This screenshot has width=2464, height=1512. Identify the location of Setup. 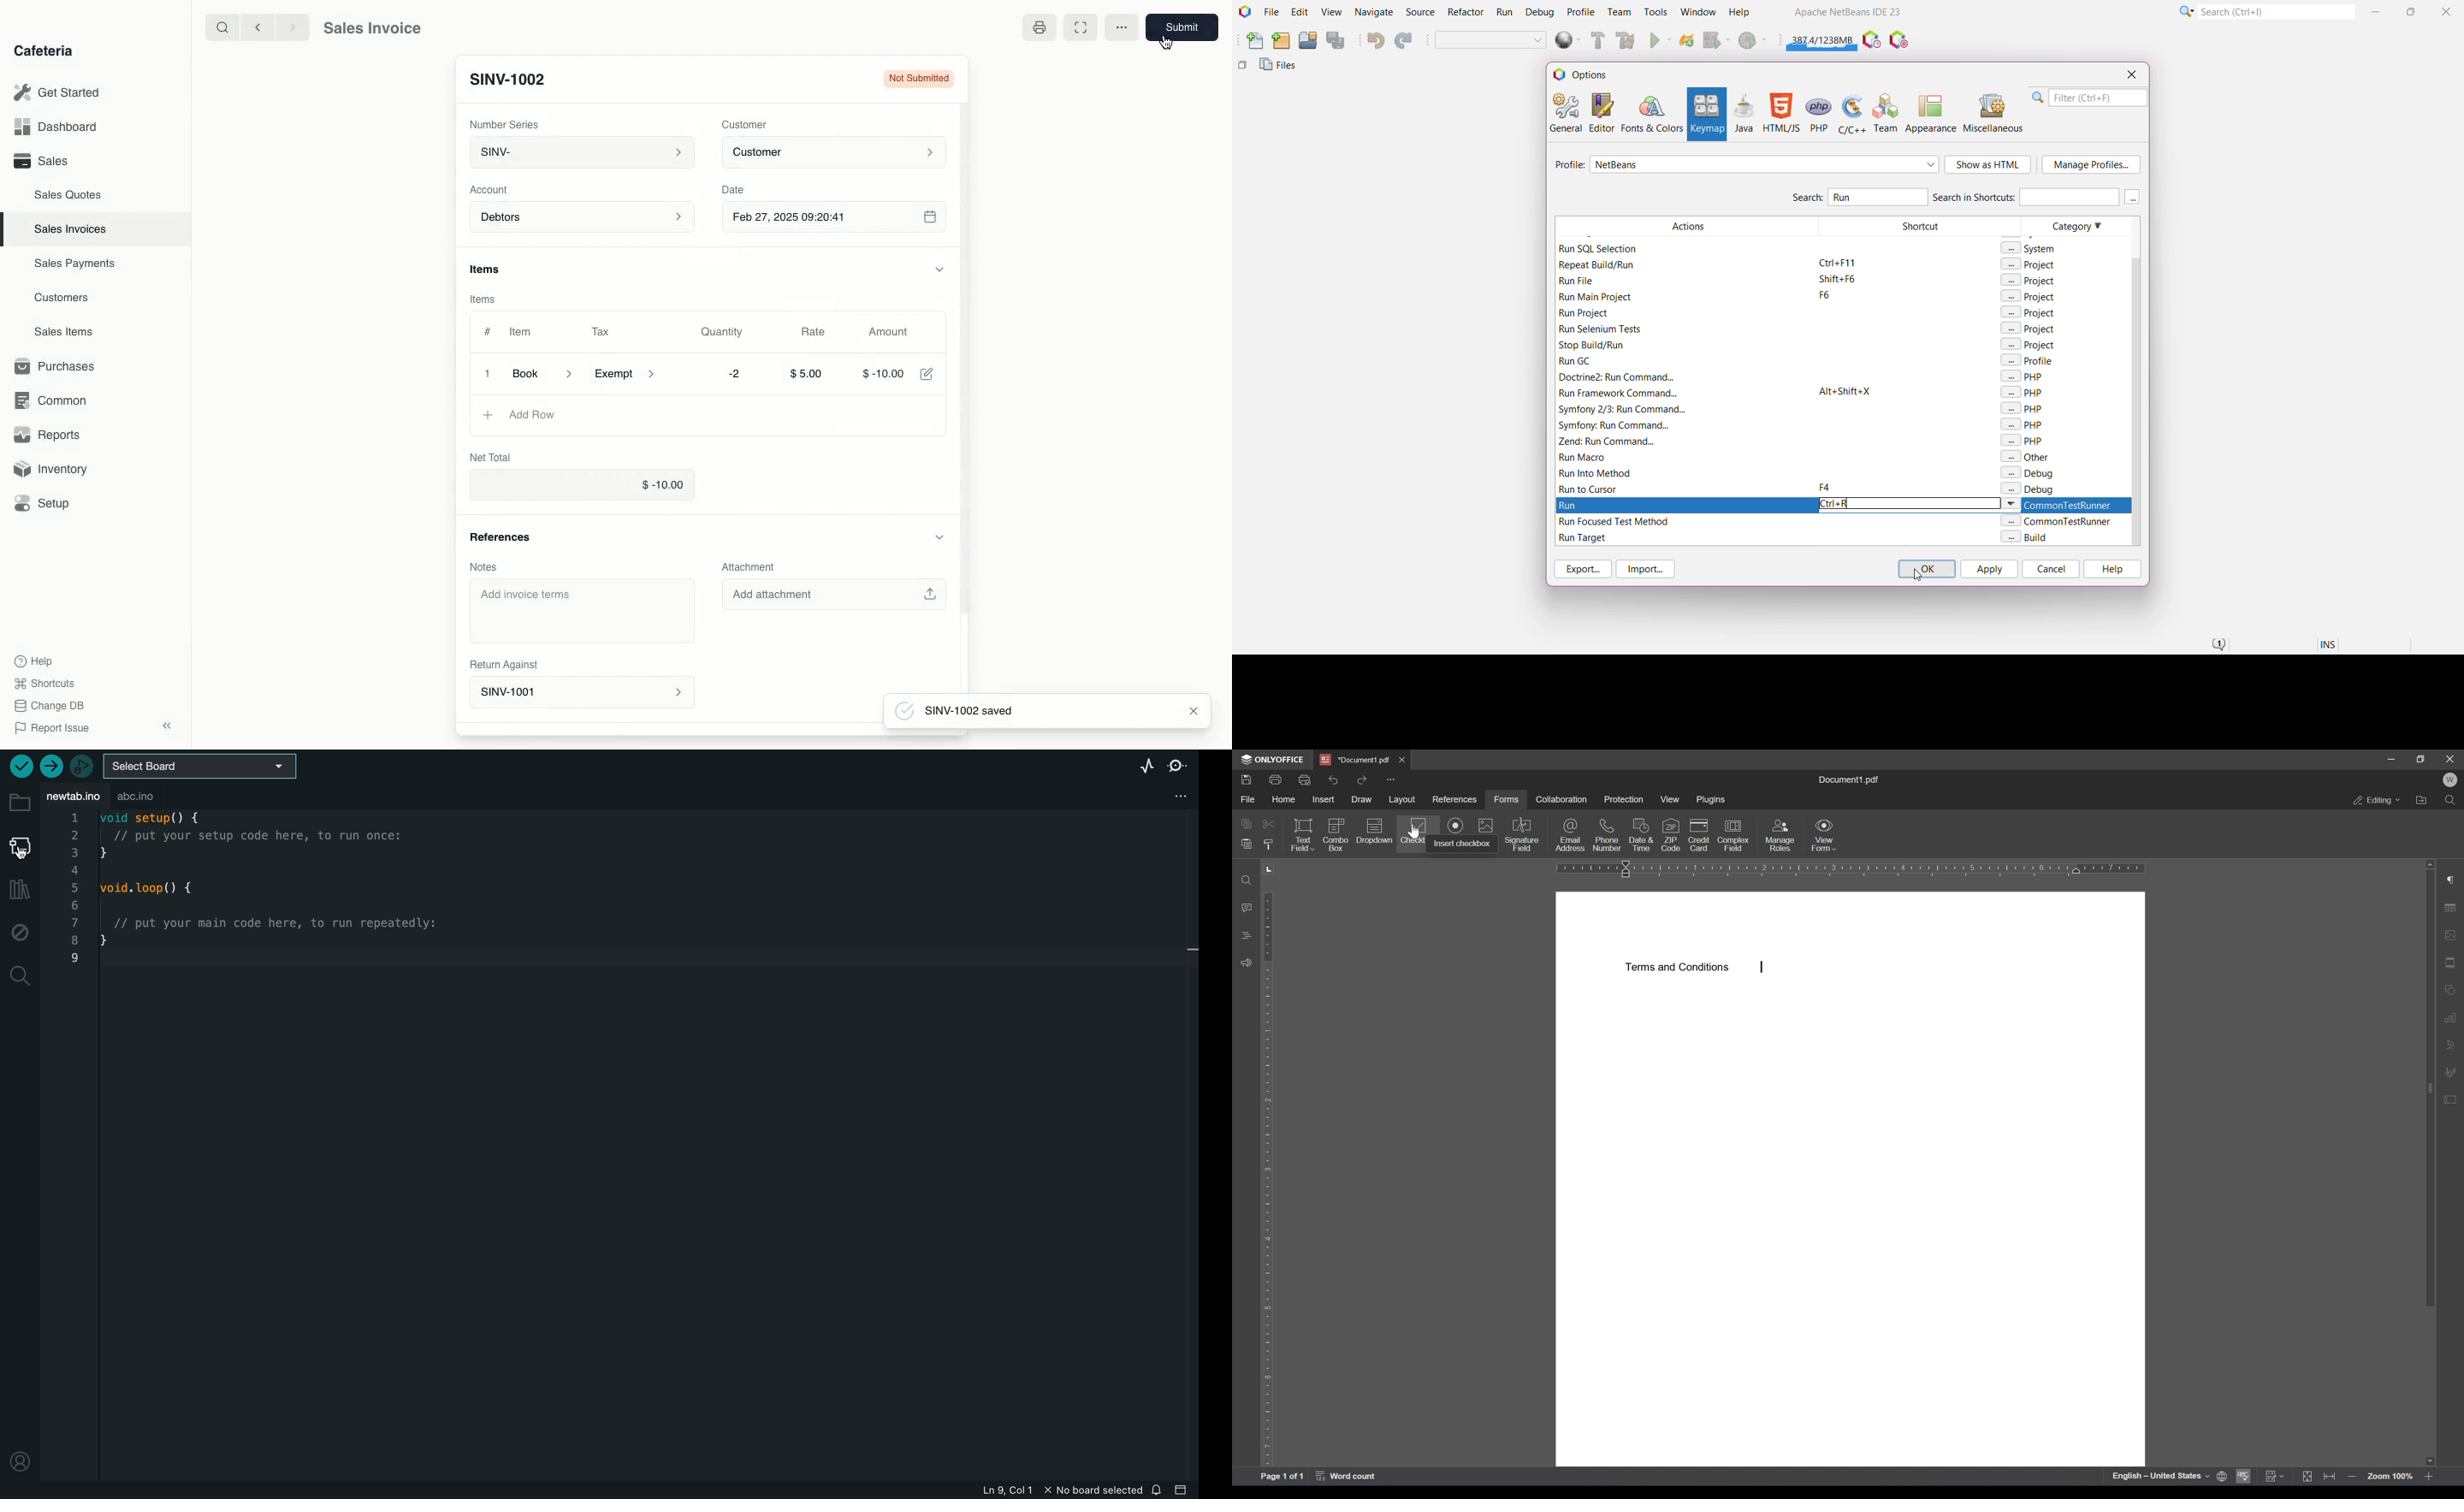
(44, 503).